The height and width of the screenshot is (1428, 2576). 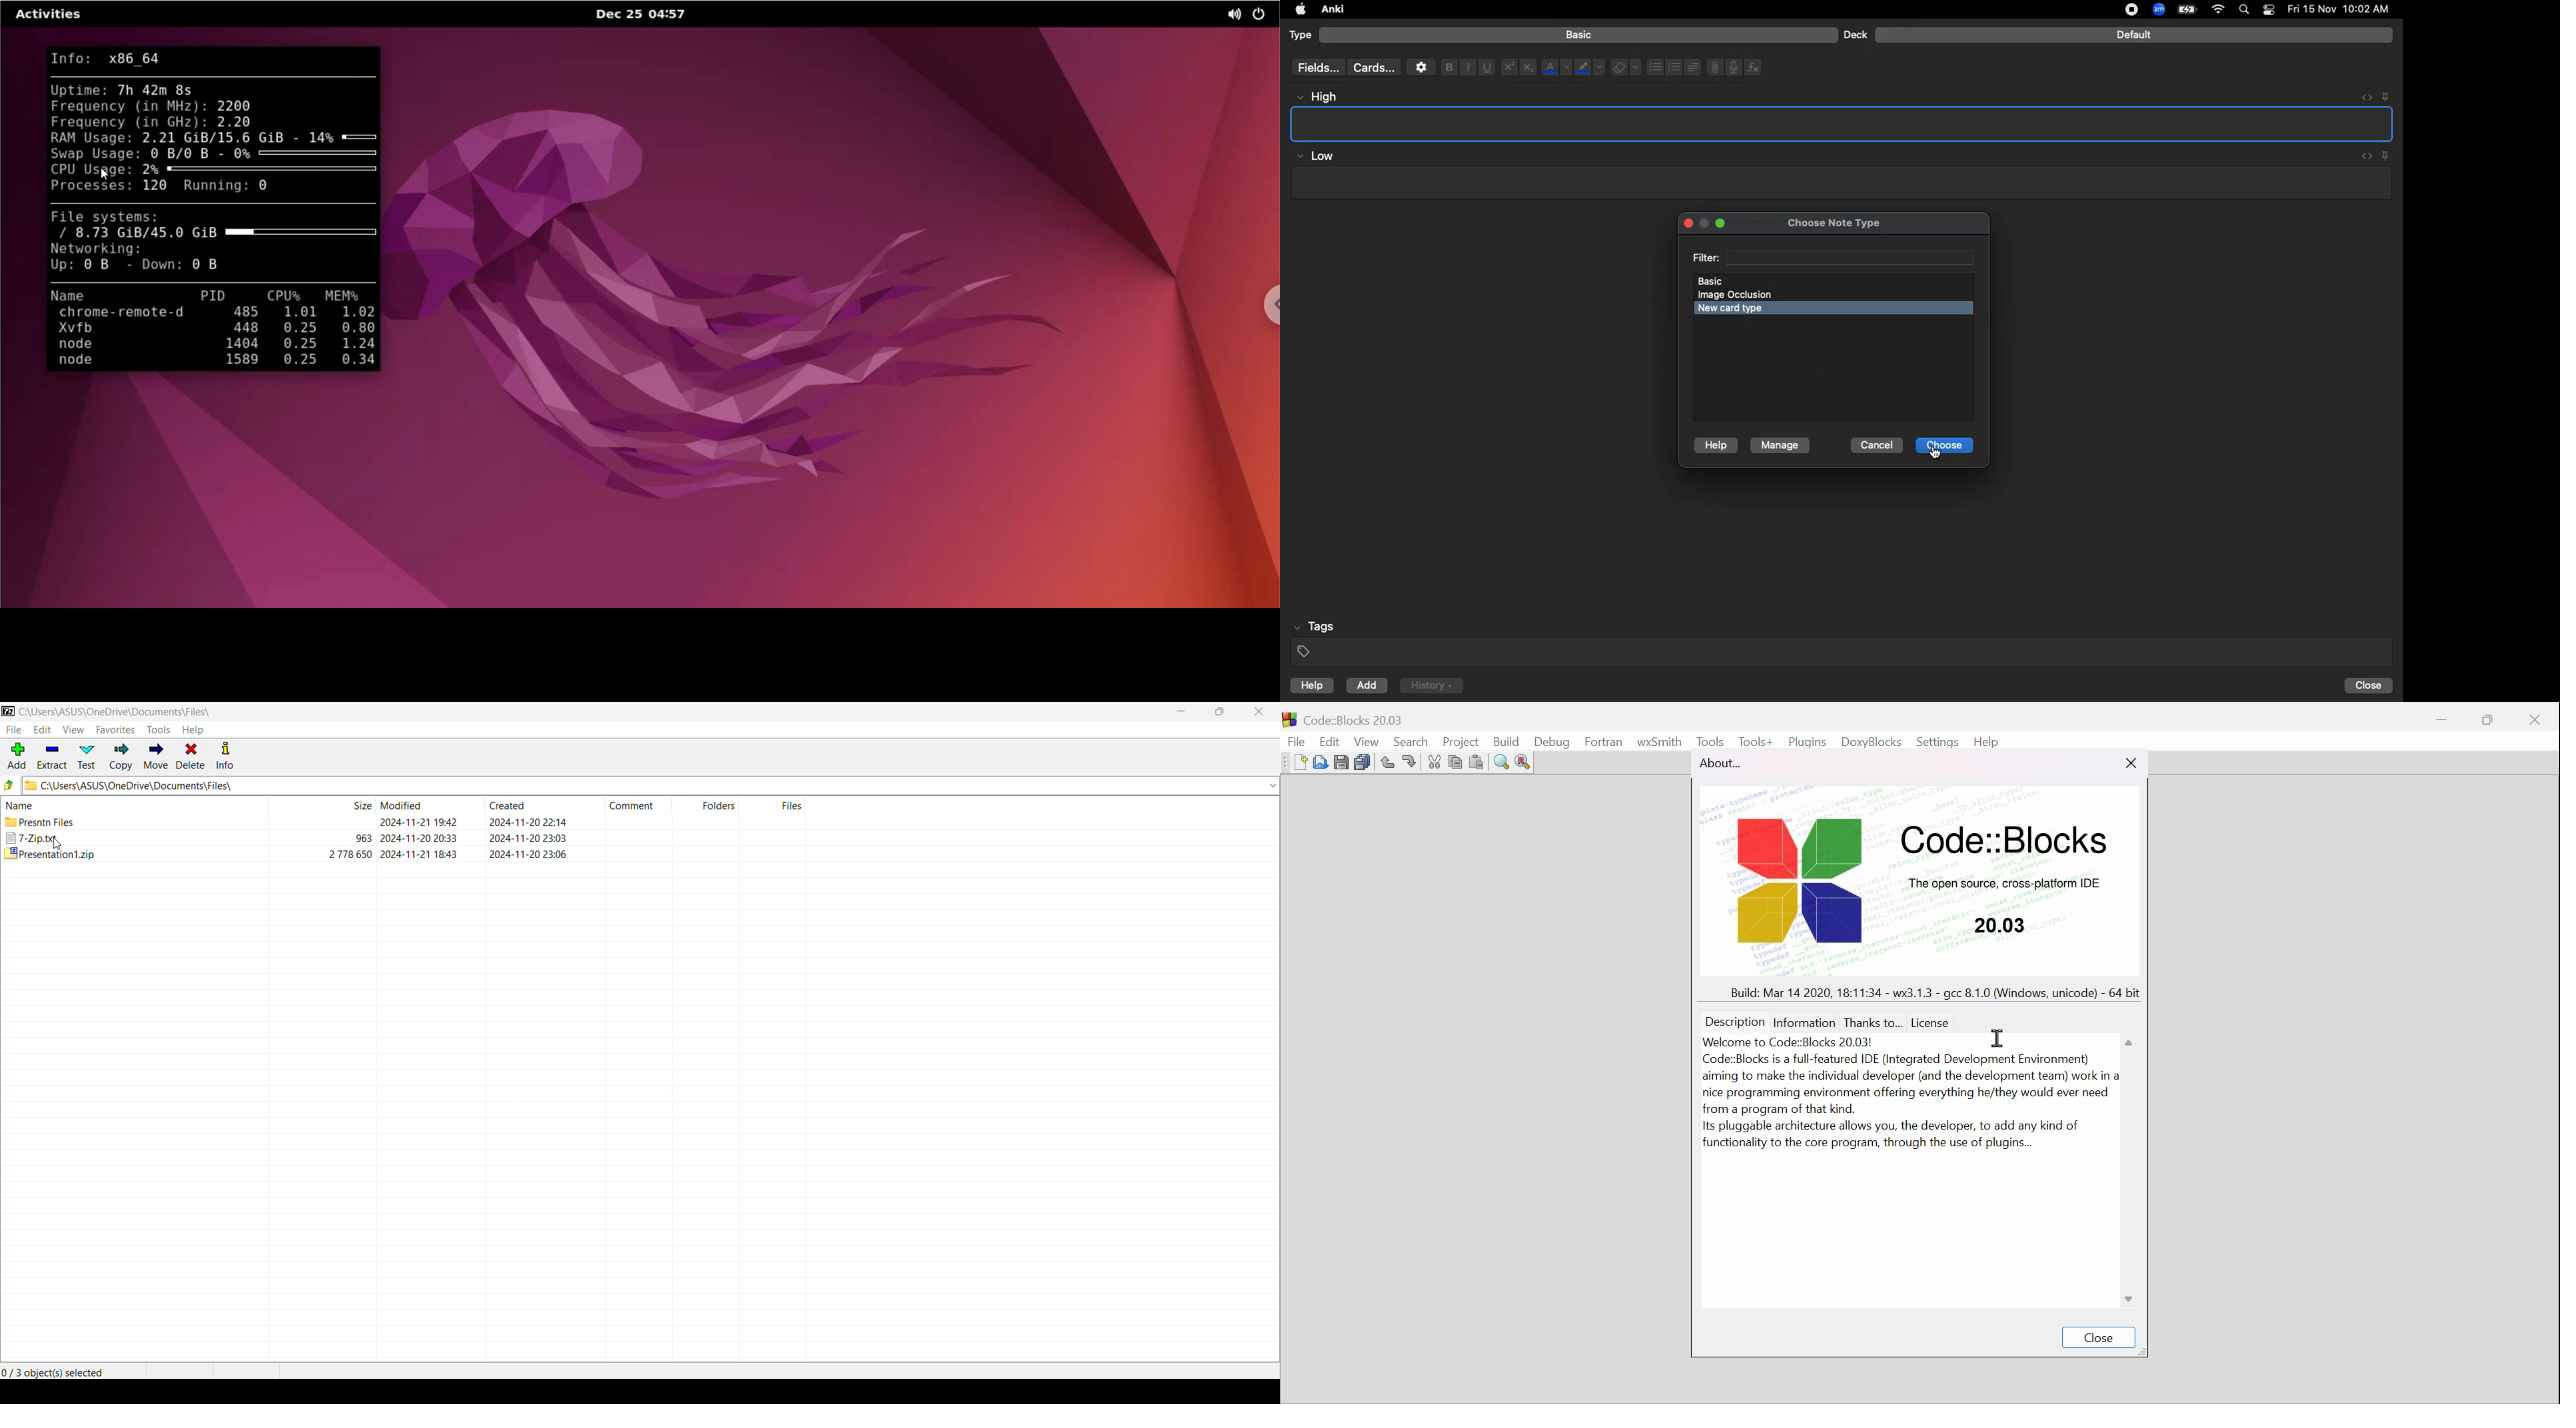 I want to click on Subscript, so click(x=1528, y=68).